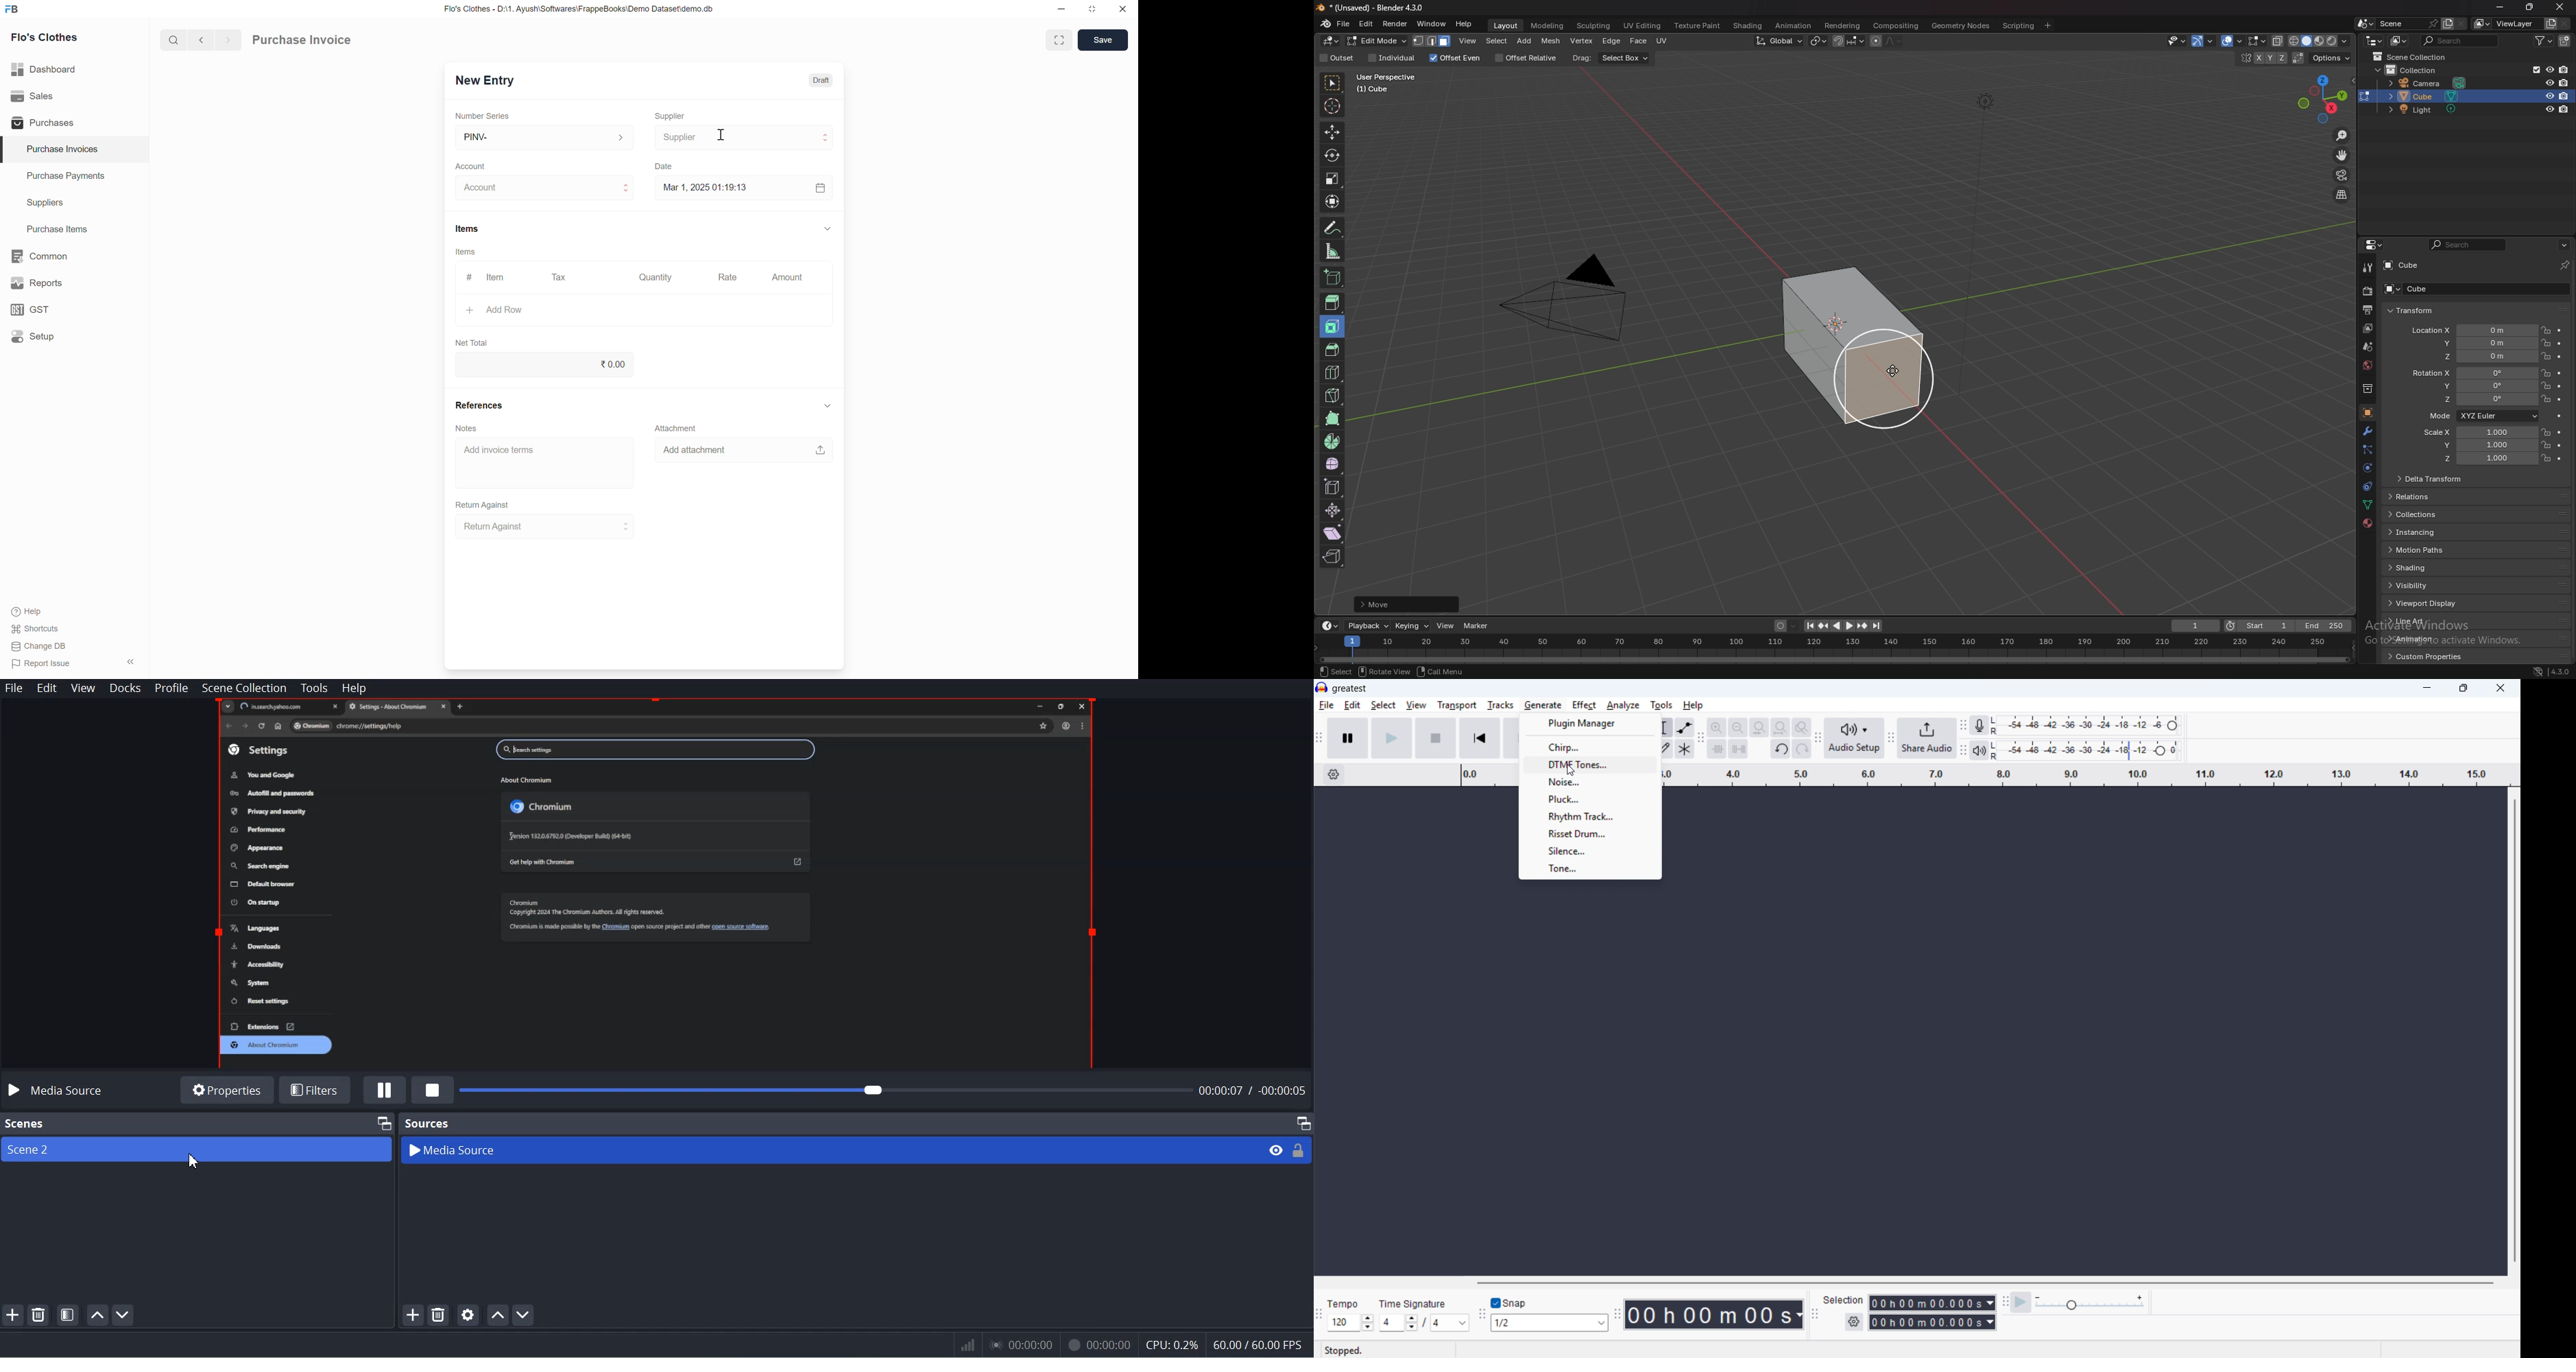 The height and width of the screenshot is (1372, 2576). Describe the element at coordinates (498, 1314) in the screenshot. I see `Move source up` at that location.